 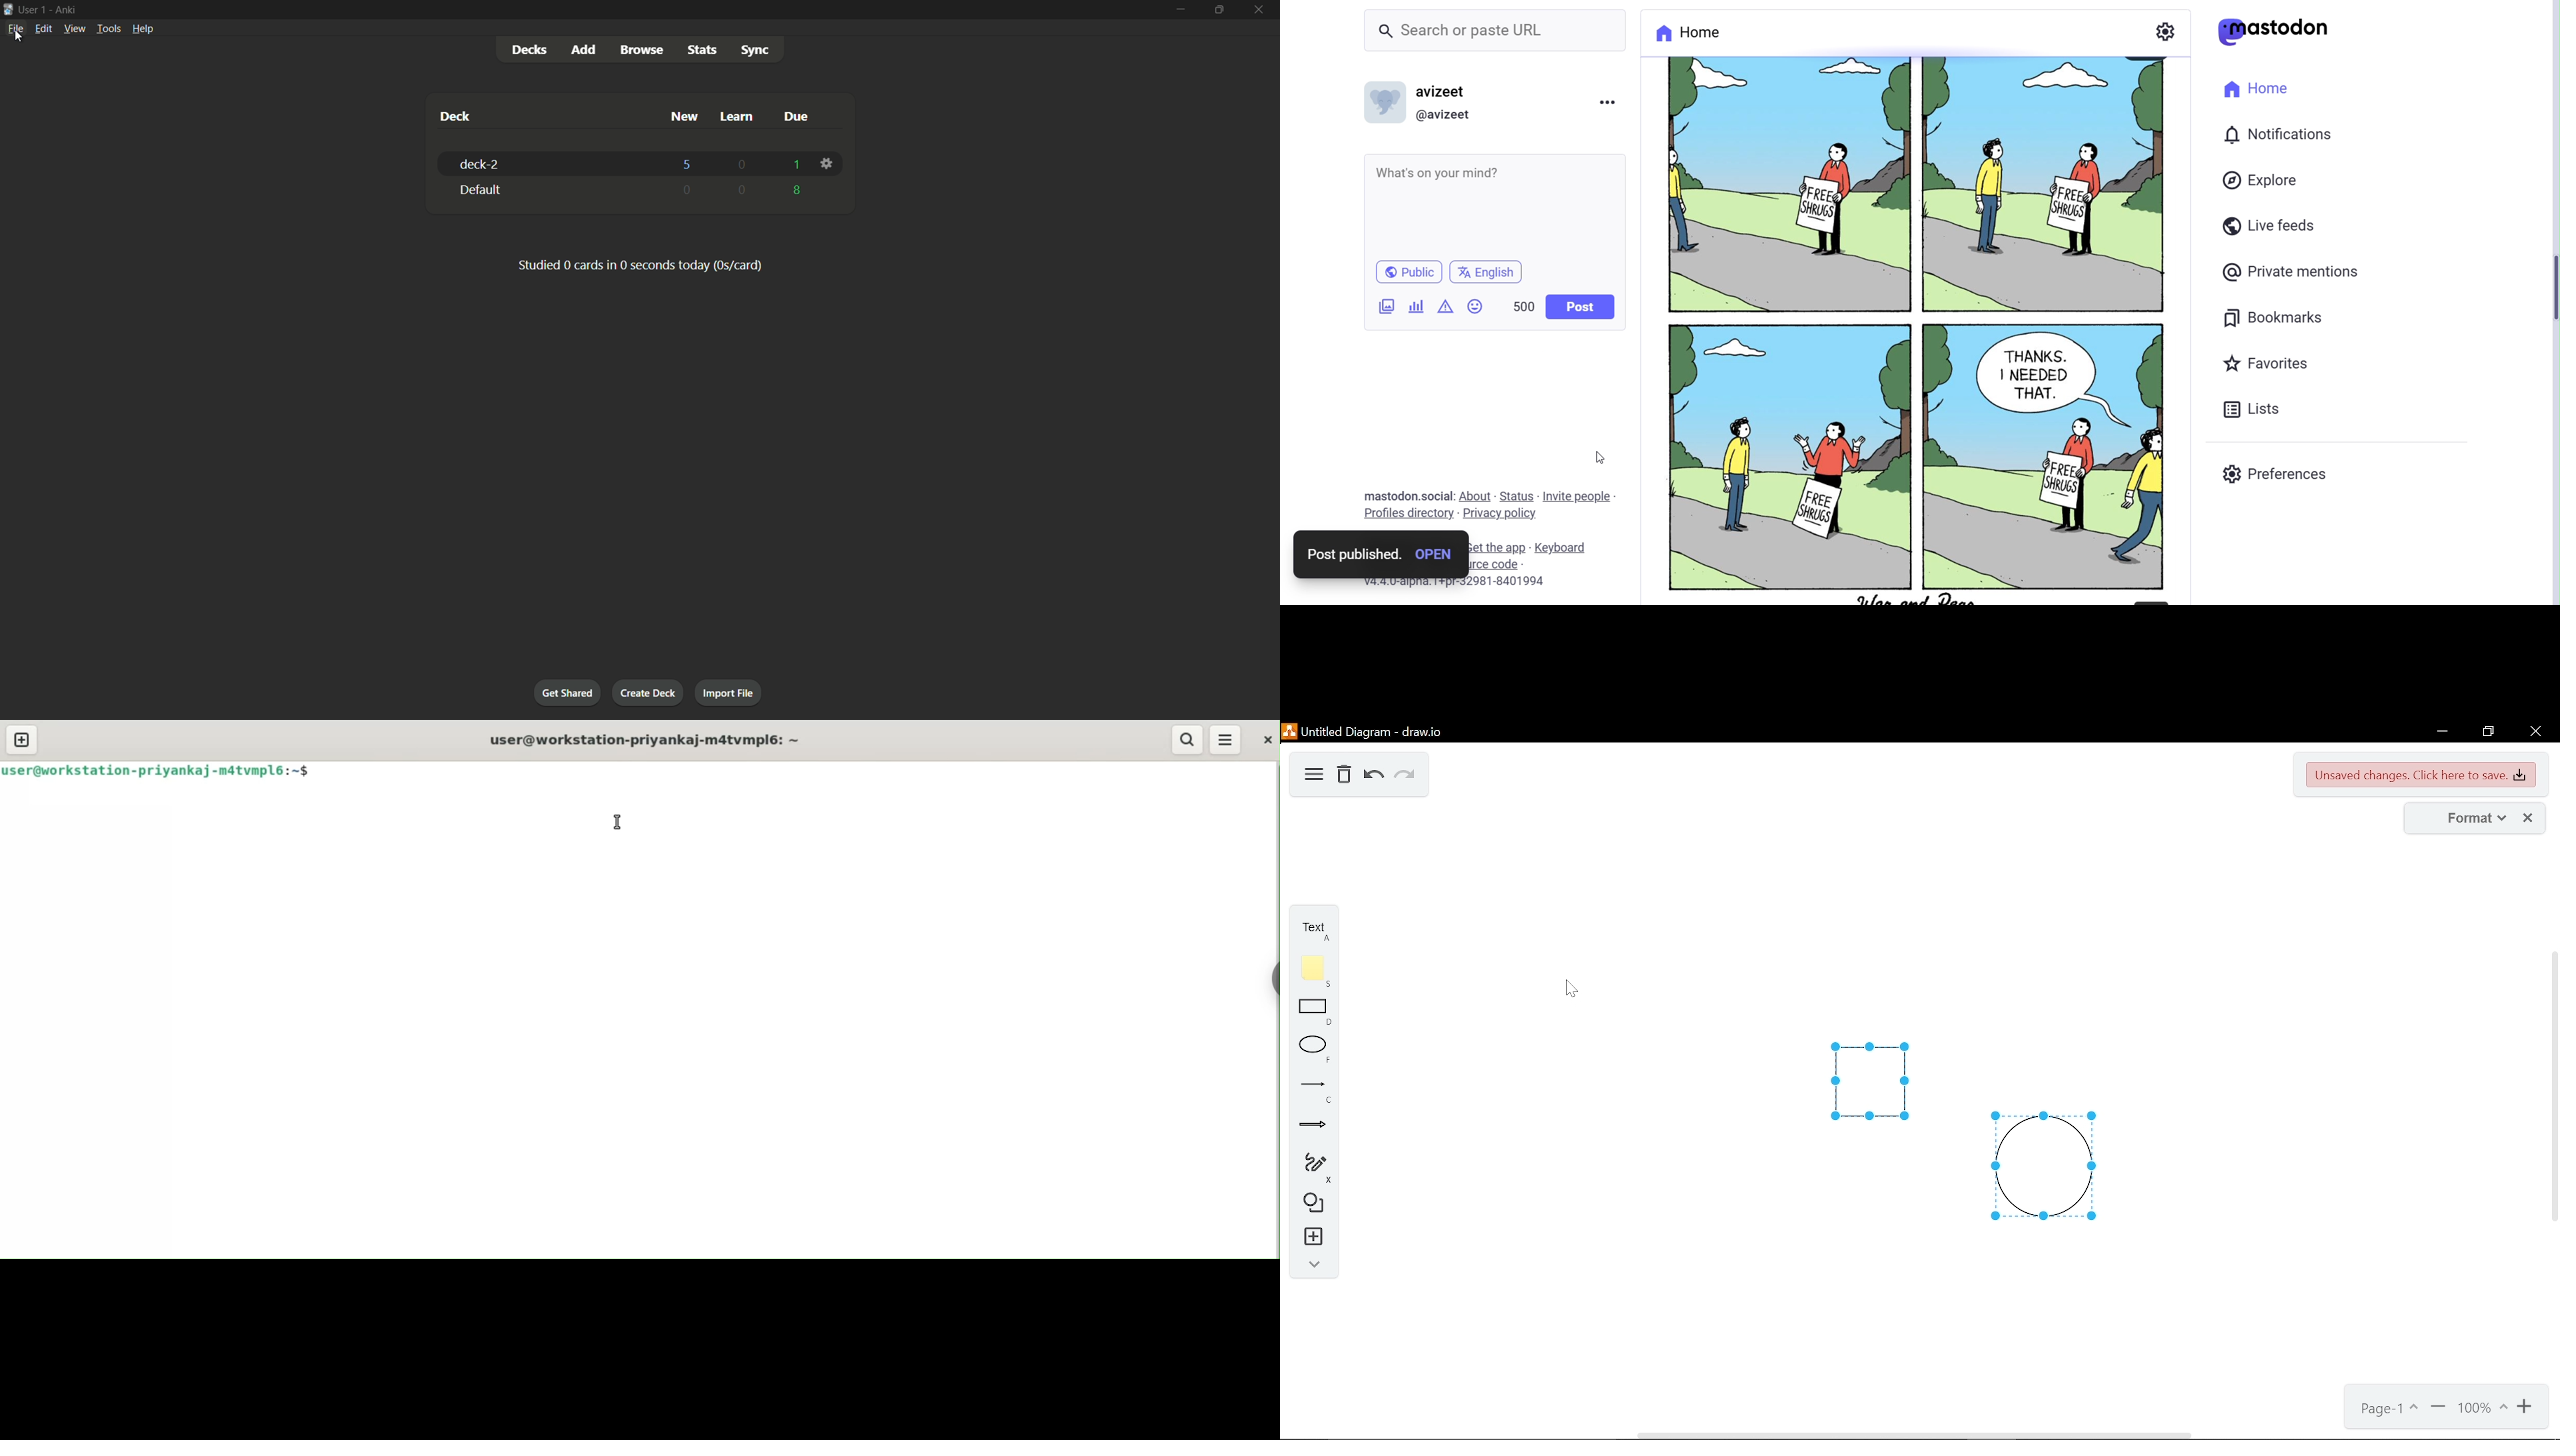 I want to click on New, so click(x=683, y=117).